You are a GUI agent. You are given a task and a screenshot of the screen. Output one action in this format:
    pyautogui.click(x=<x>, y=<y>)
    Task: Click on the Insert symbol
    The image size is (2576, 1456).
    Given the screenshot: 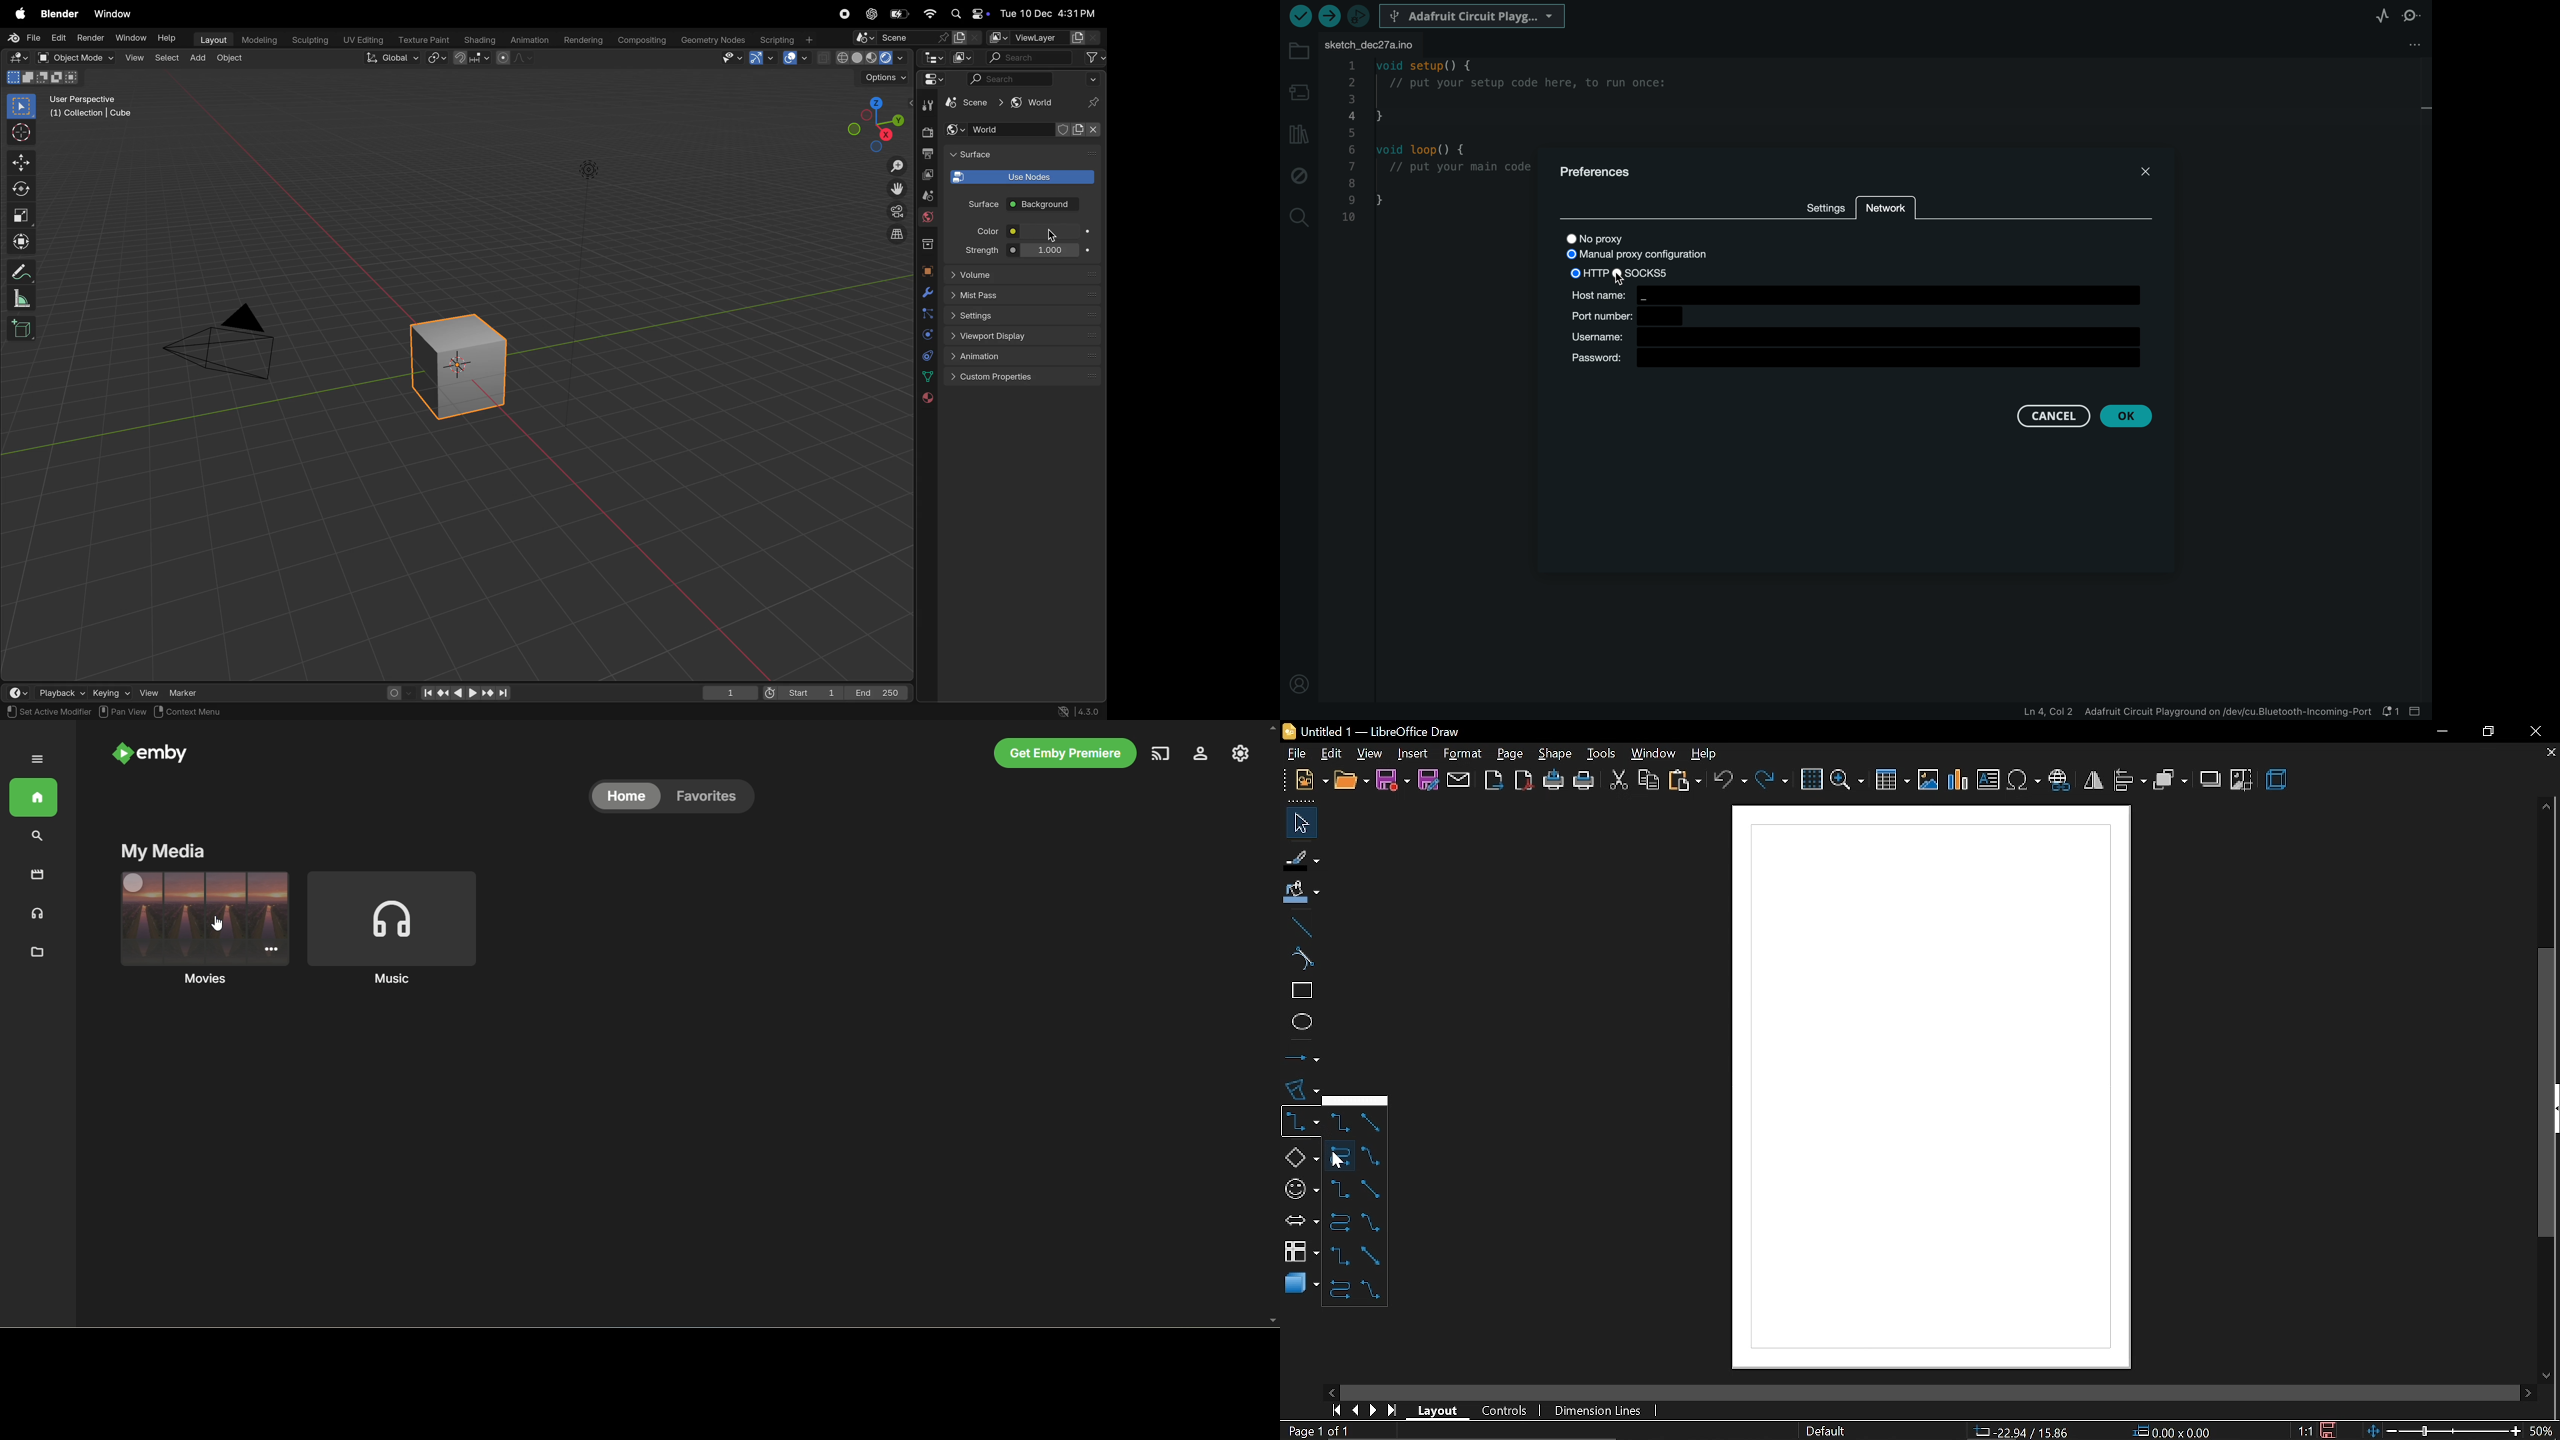 What is the action you would take?
    pyautogui.click(x=2023, y=781)
    